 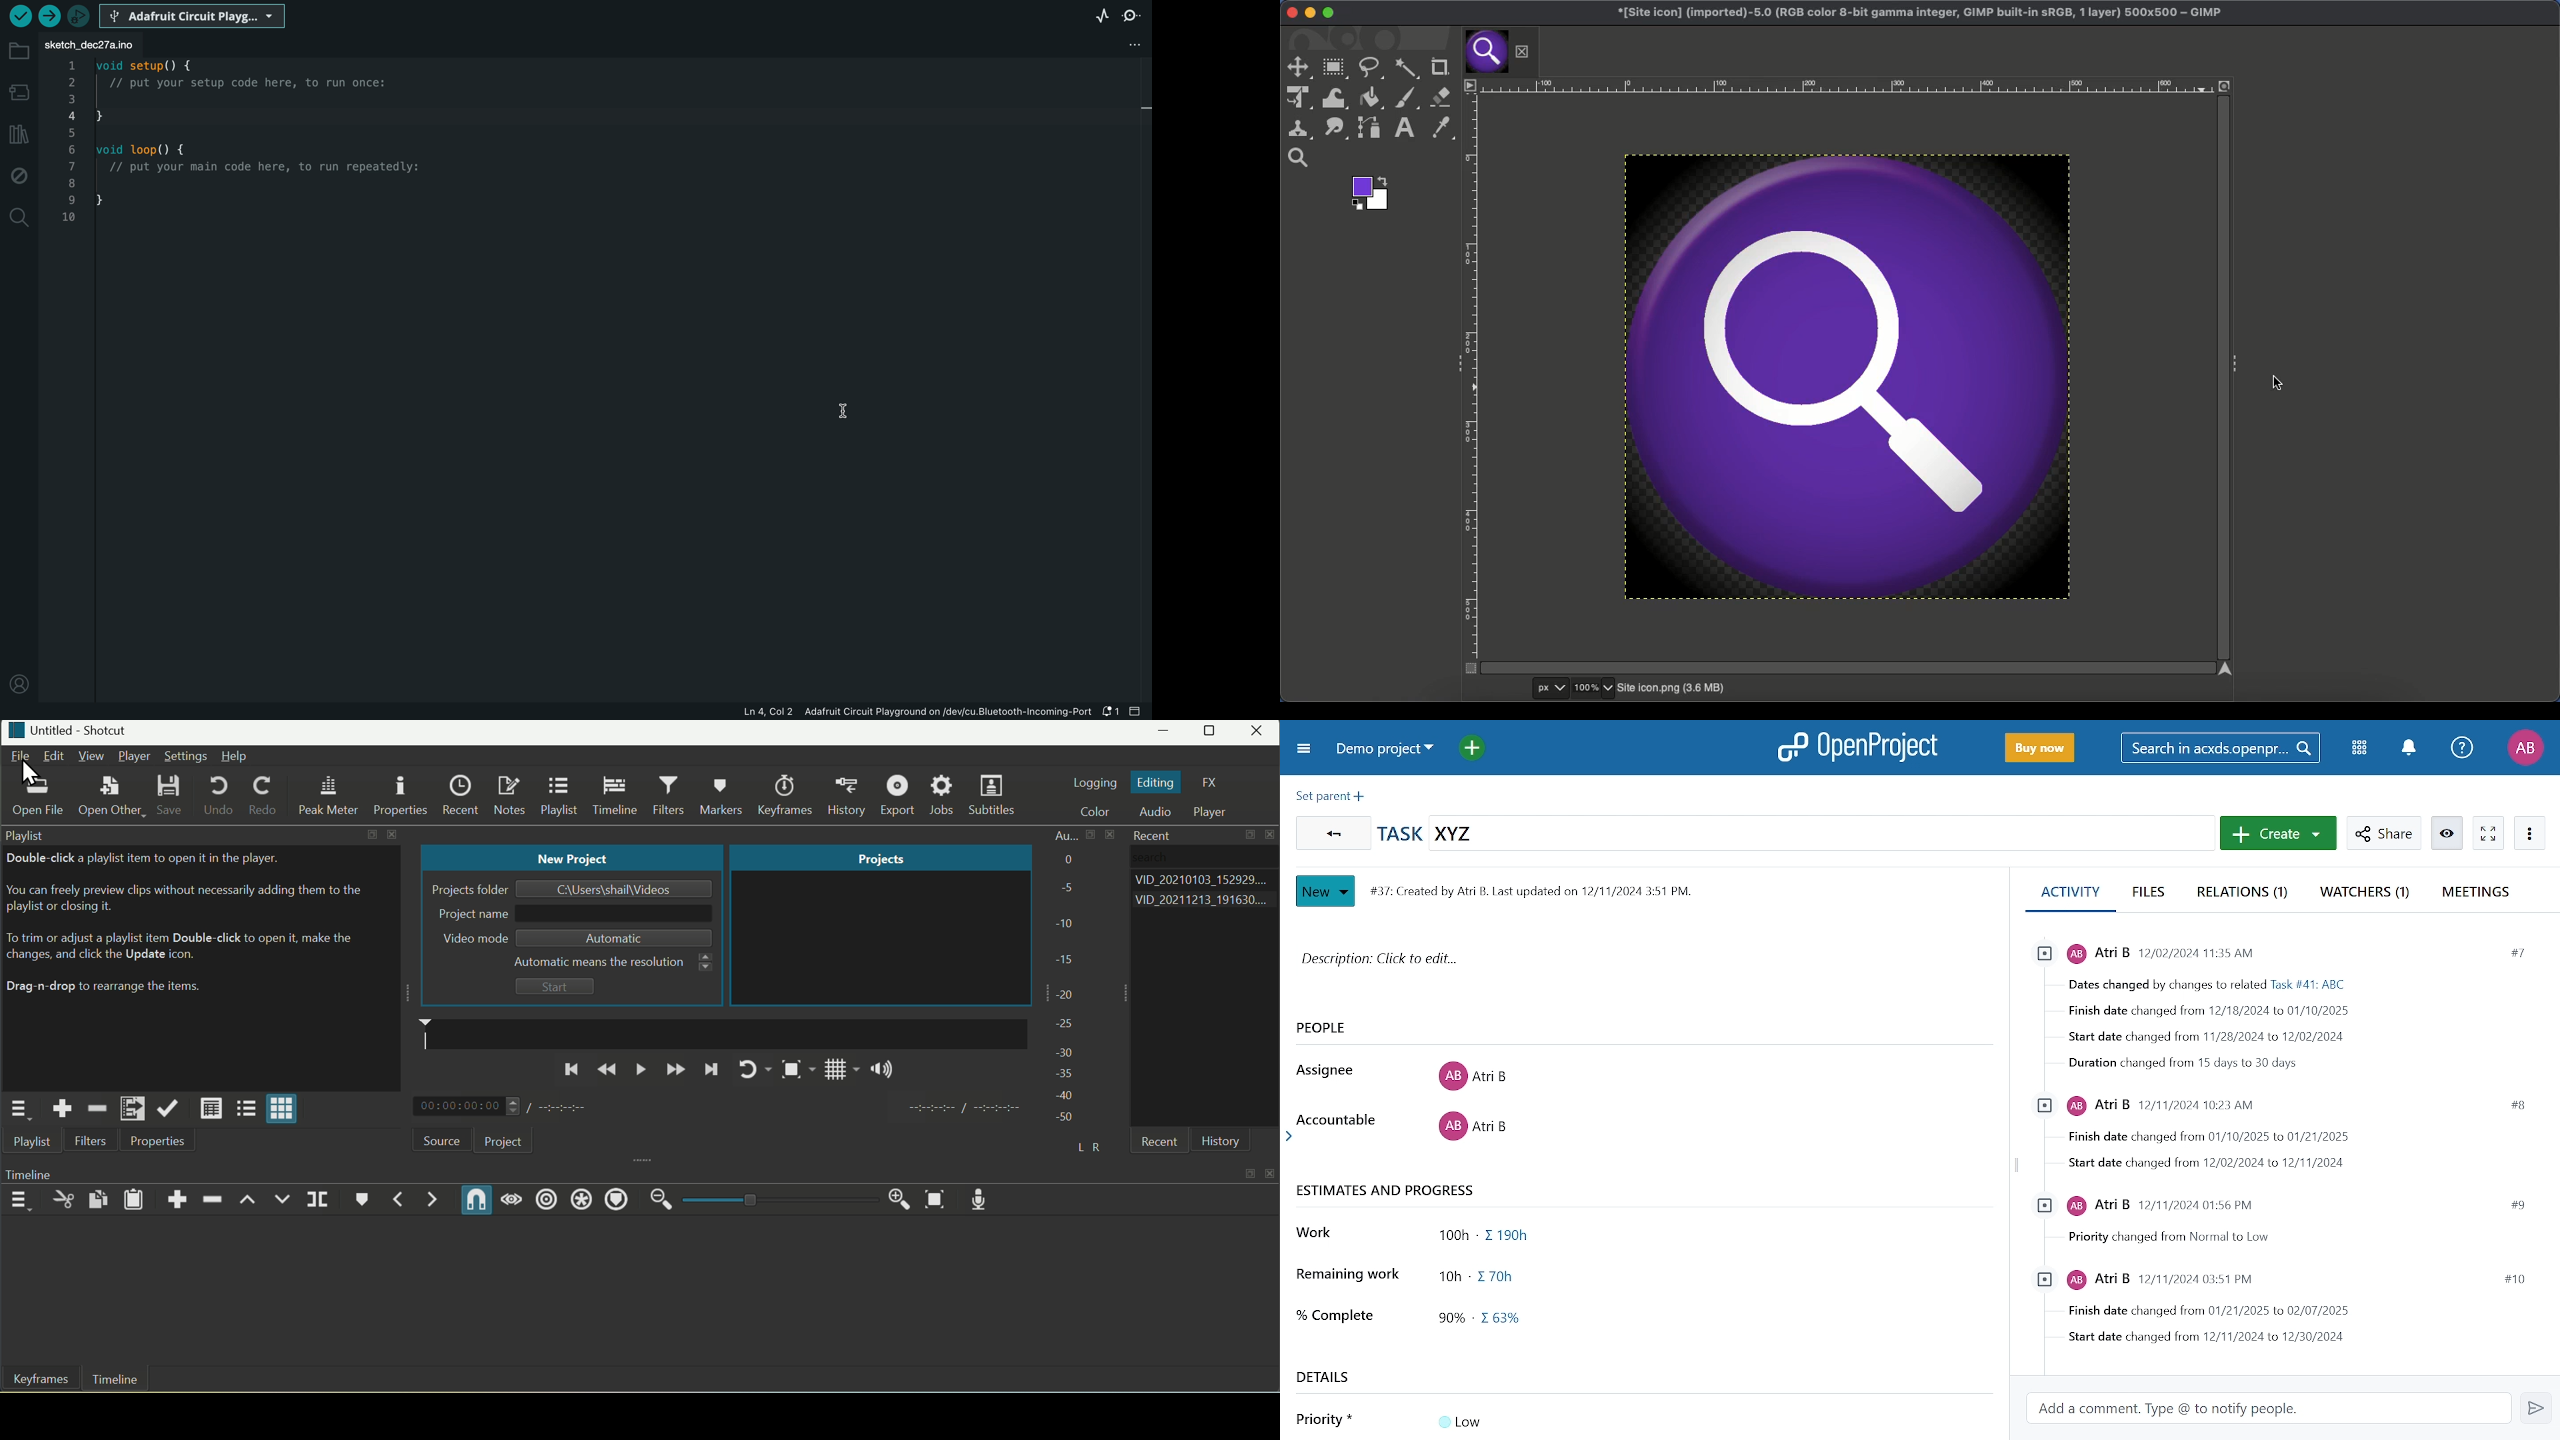 What do you see at coordinates (1920, 13) in the screenshot?
I see `Project GIMP` at bounding box center [1920, 13].